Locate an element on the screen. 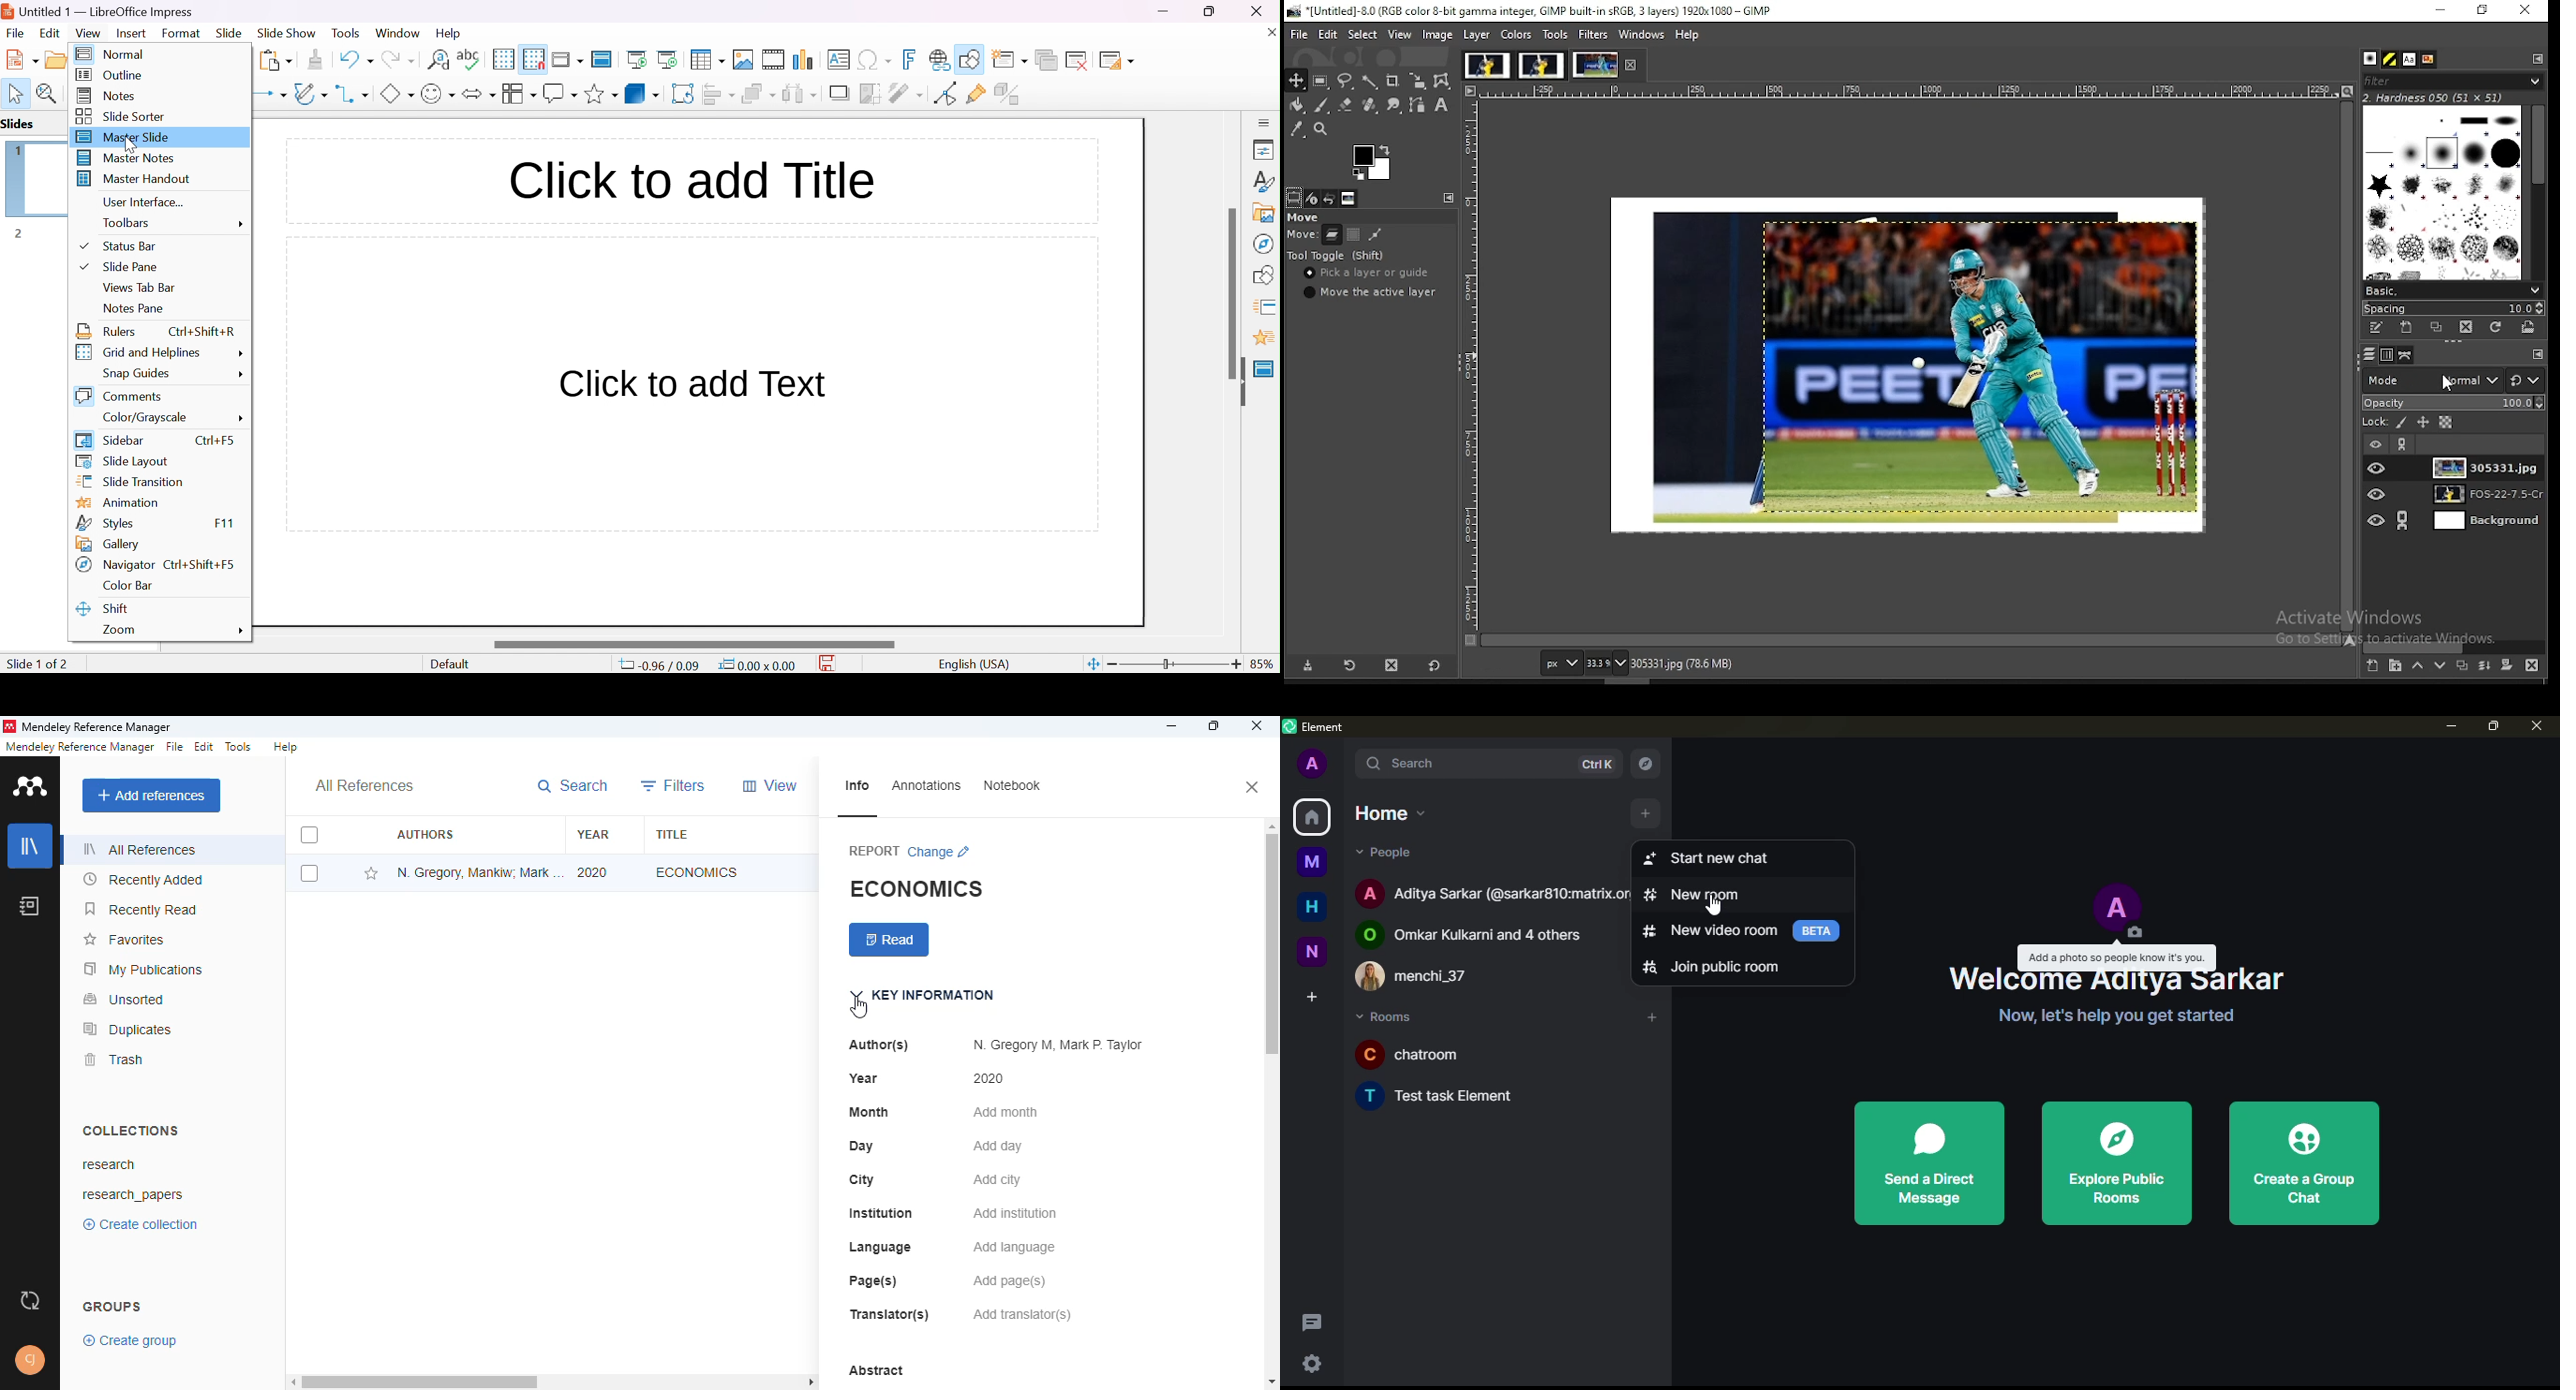 The image size is (2576, 1400). move selection is located at coordinates (1353, 235).